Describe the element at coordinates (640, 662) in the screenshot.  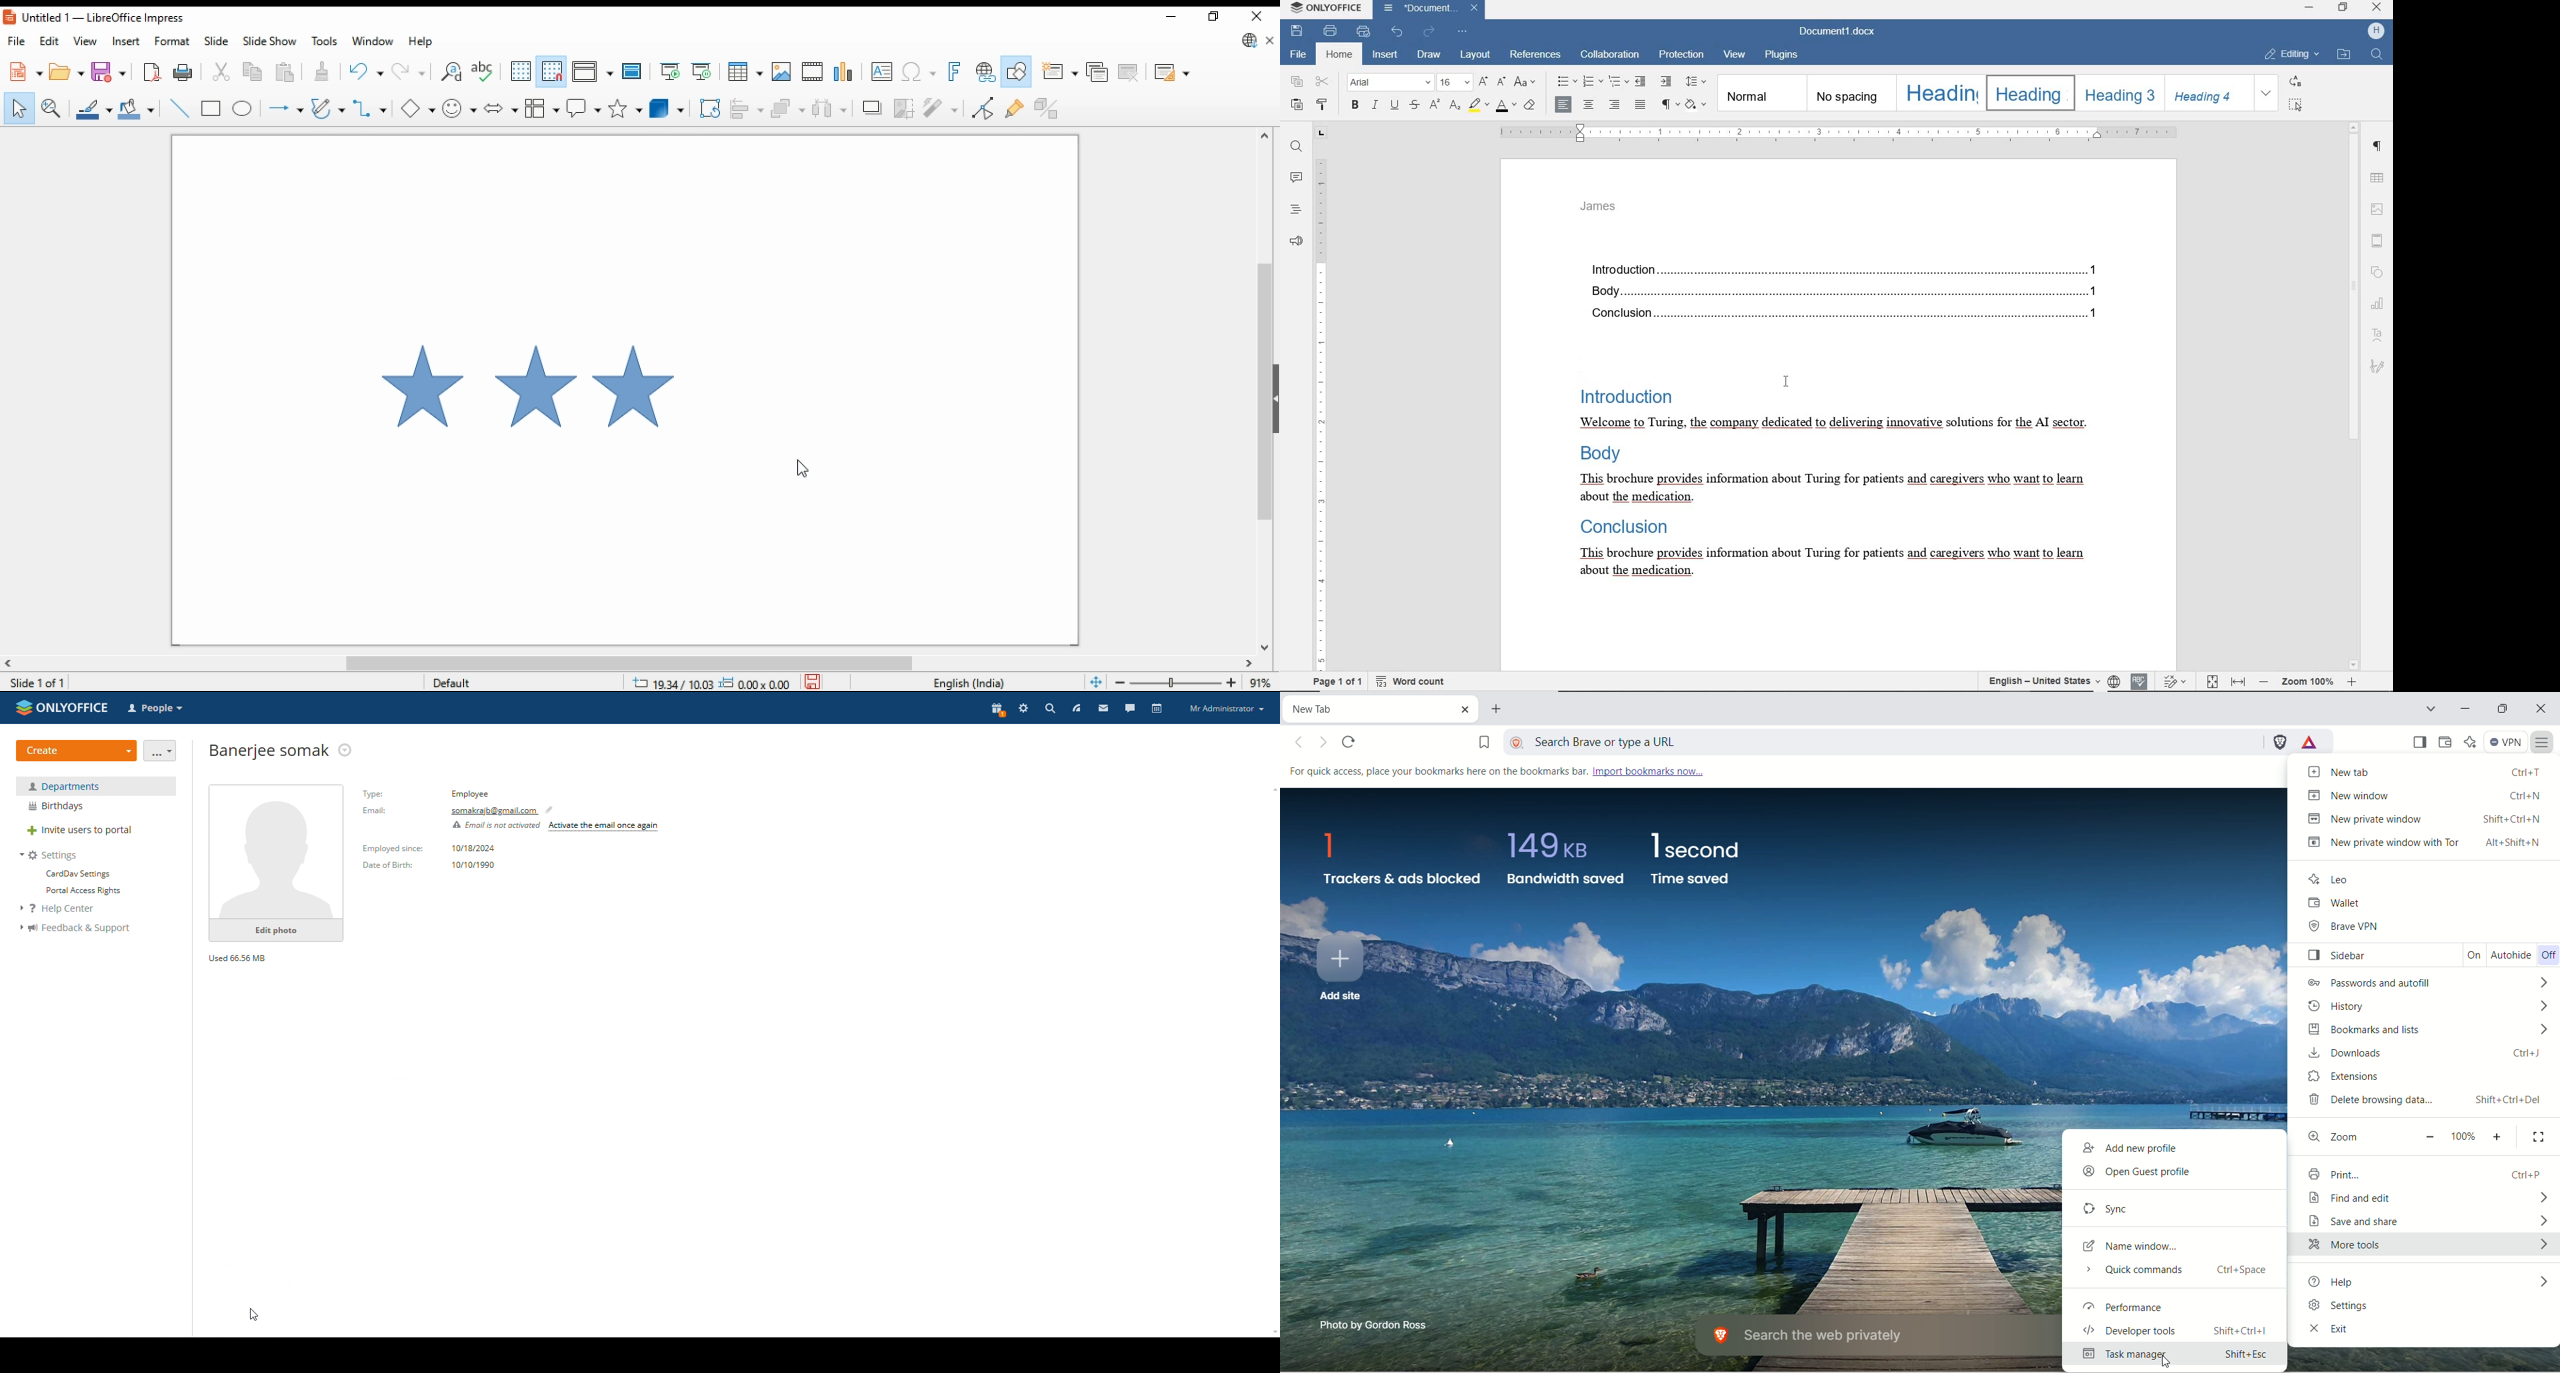
I see `scroll bar` at that location.